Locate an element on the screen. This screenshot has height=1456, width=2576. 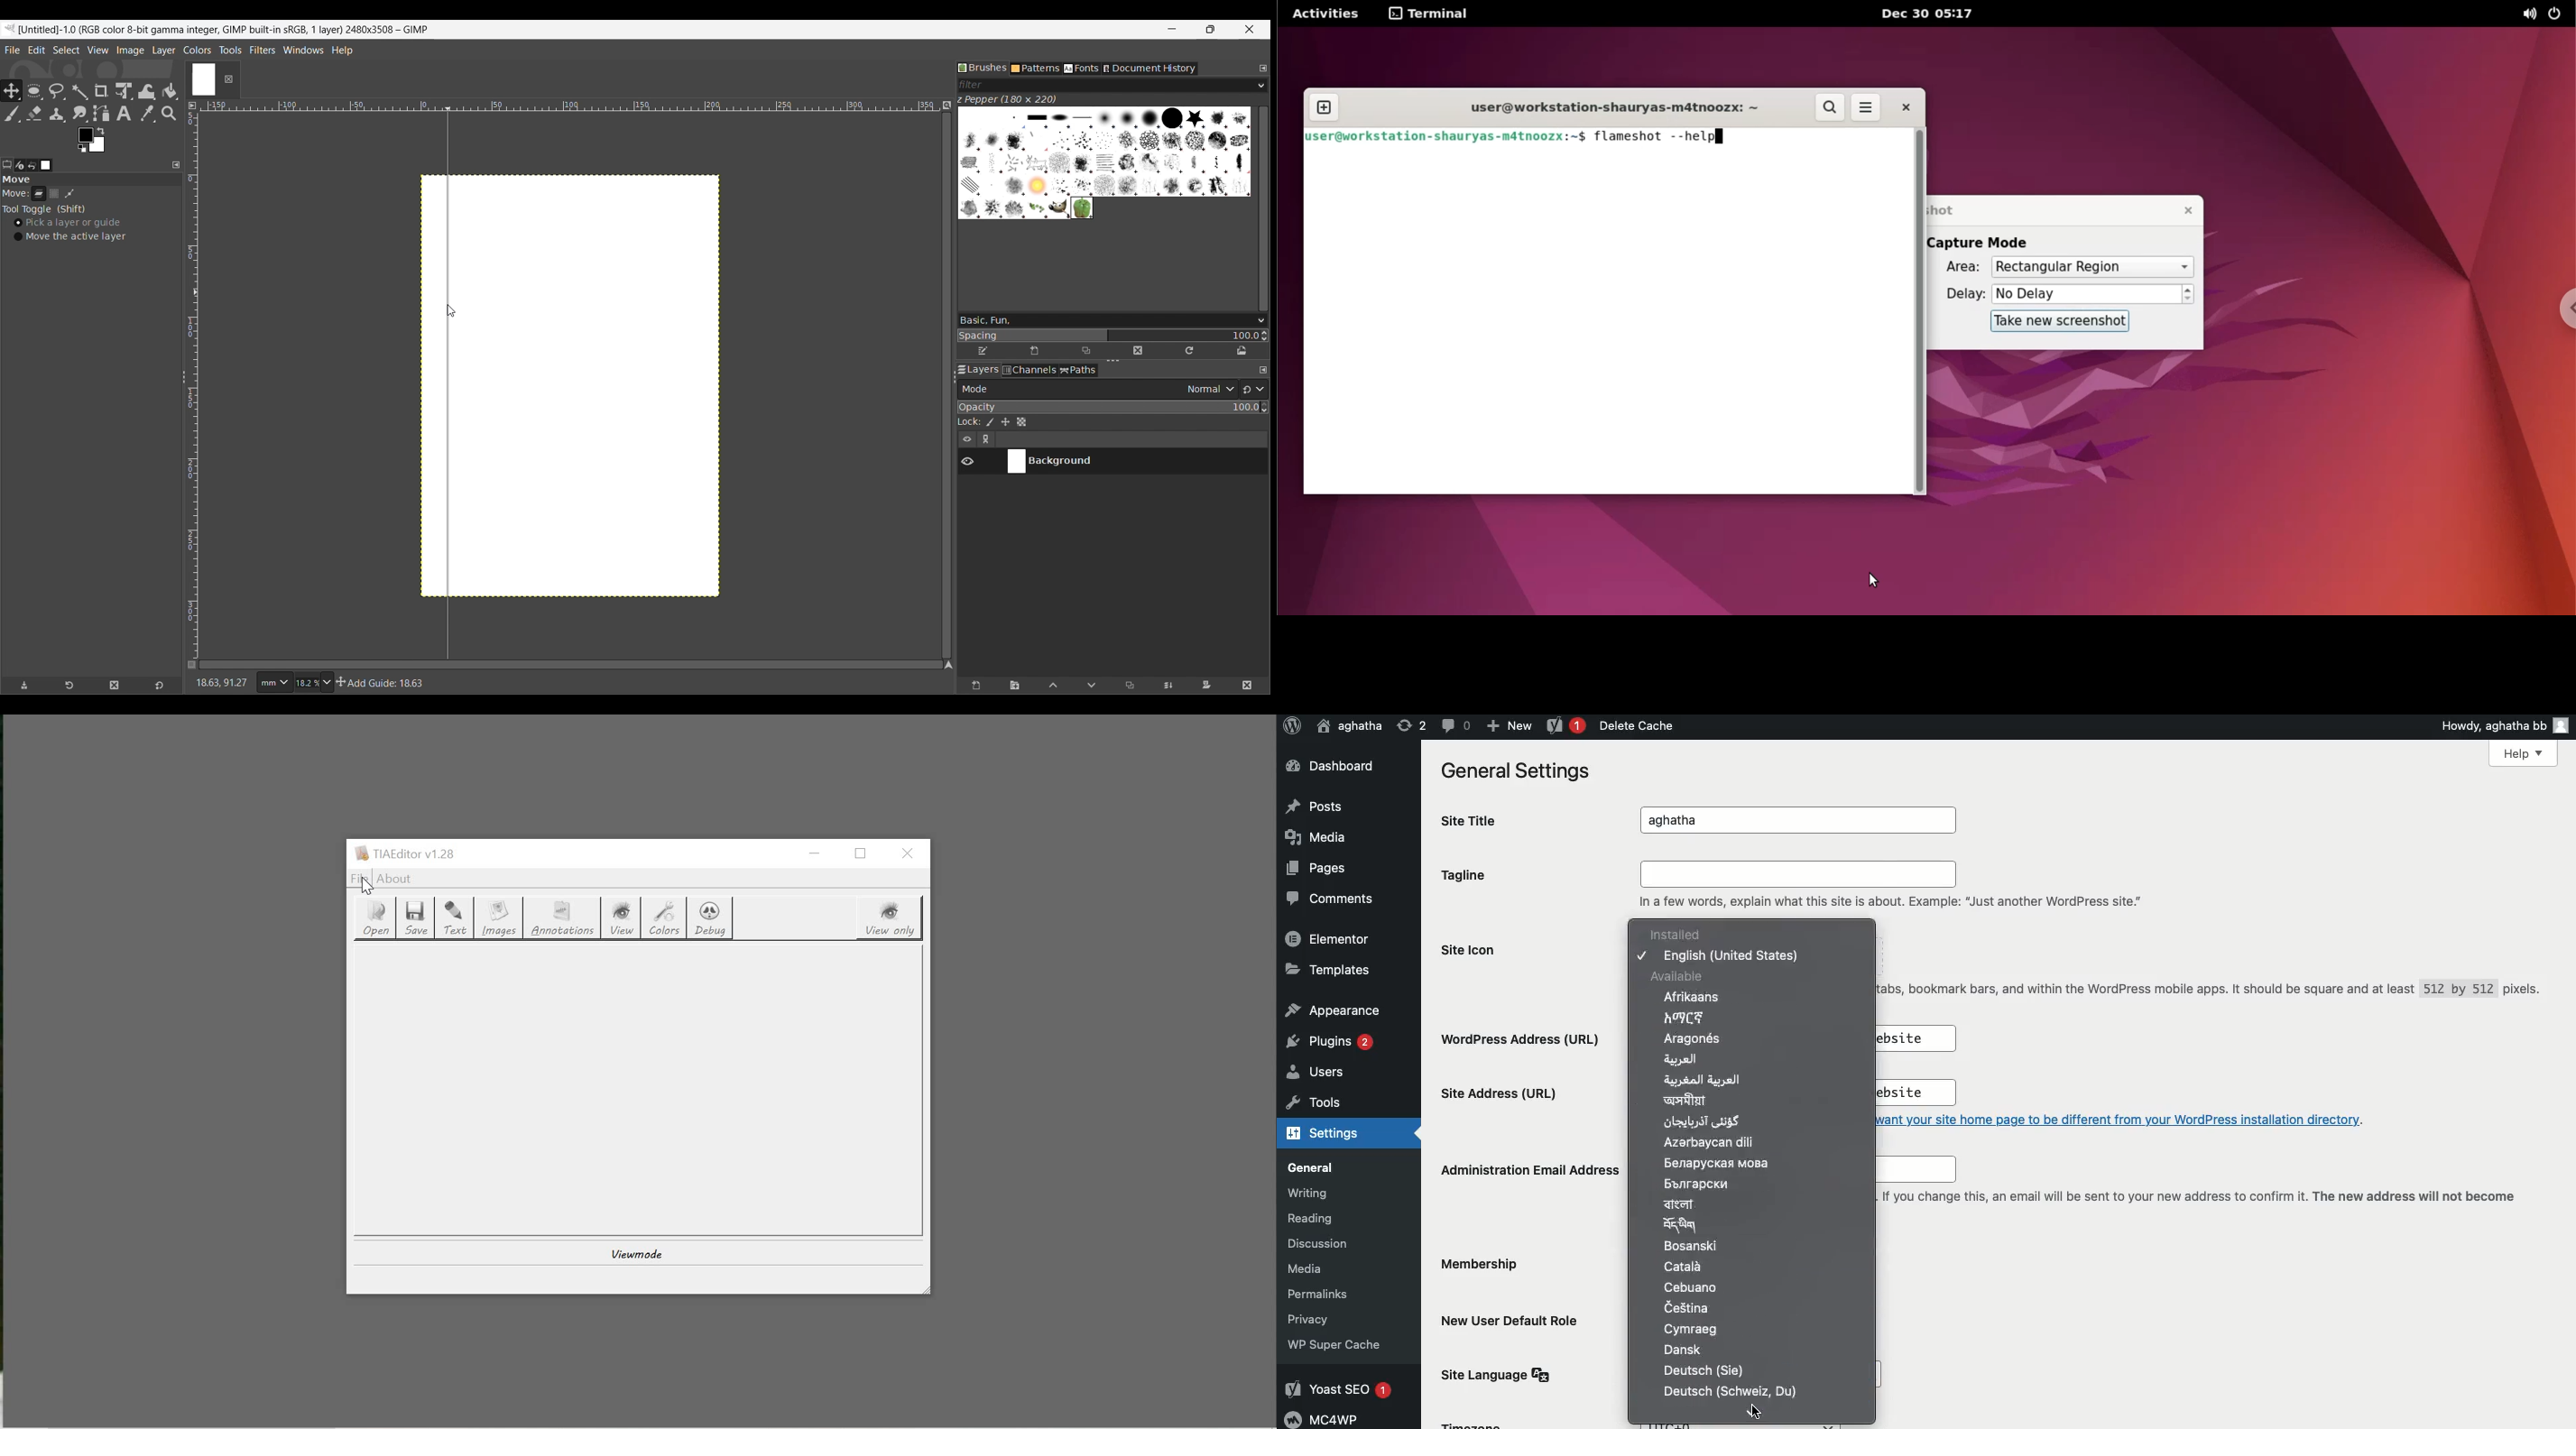
Restore tool preset is located at coordinates (69, 686).